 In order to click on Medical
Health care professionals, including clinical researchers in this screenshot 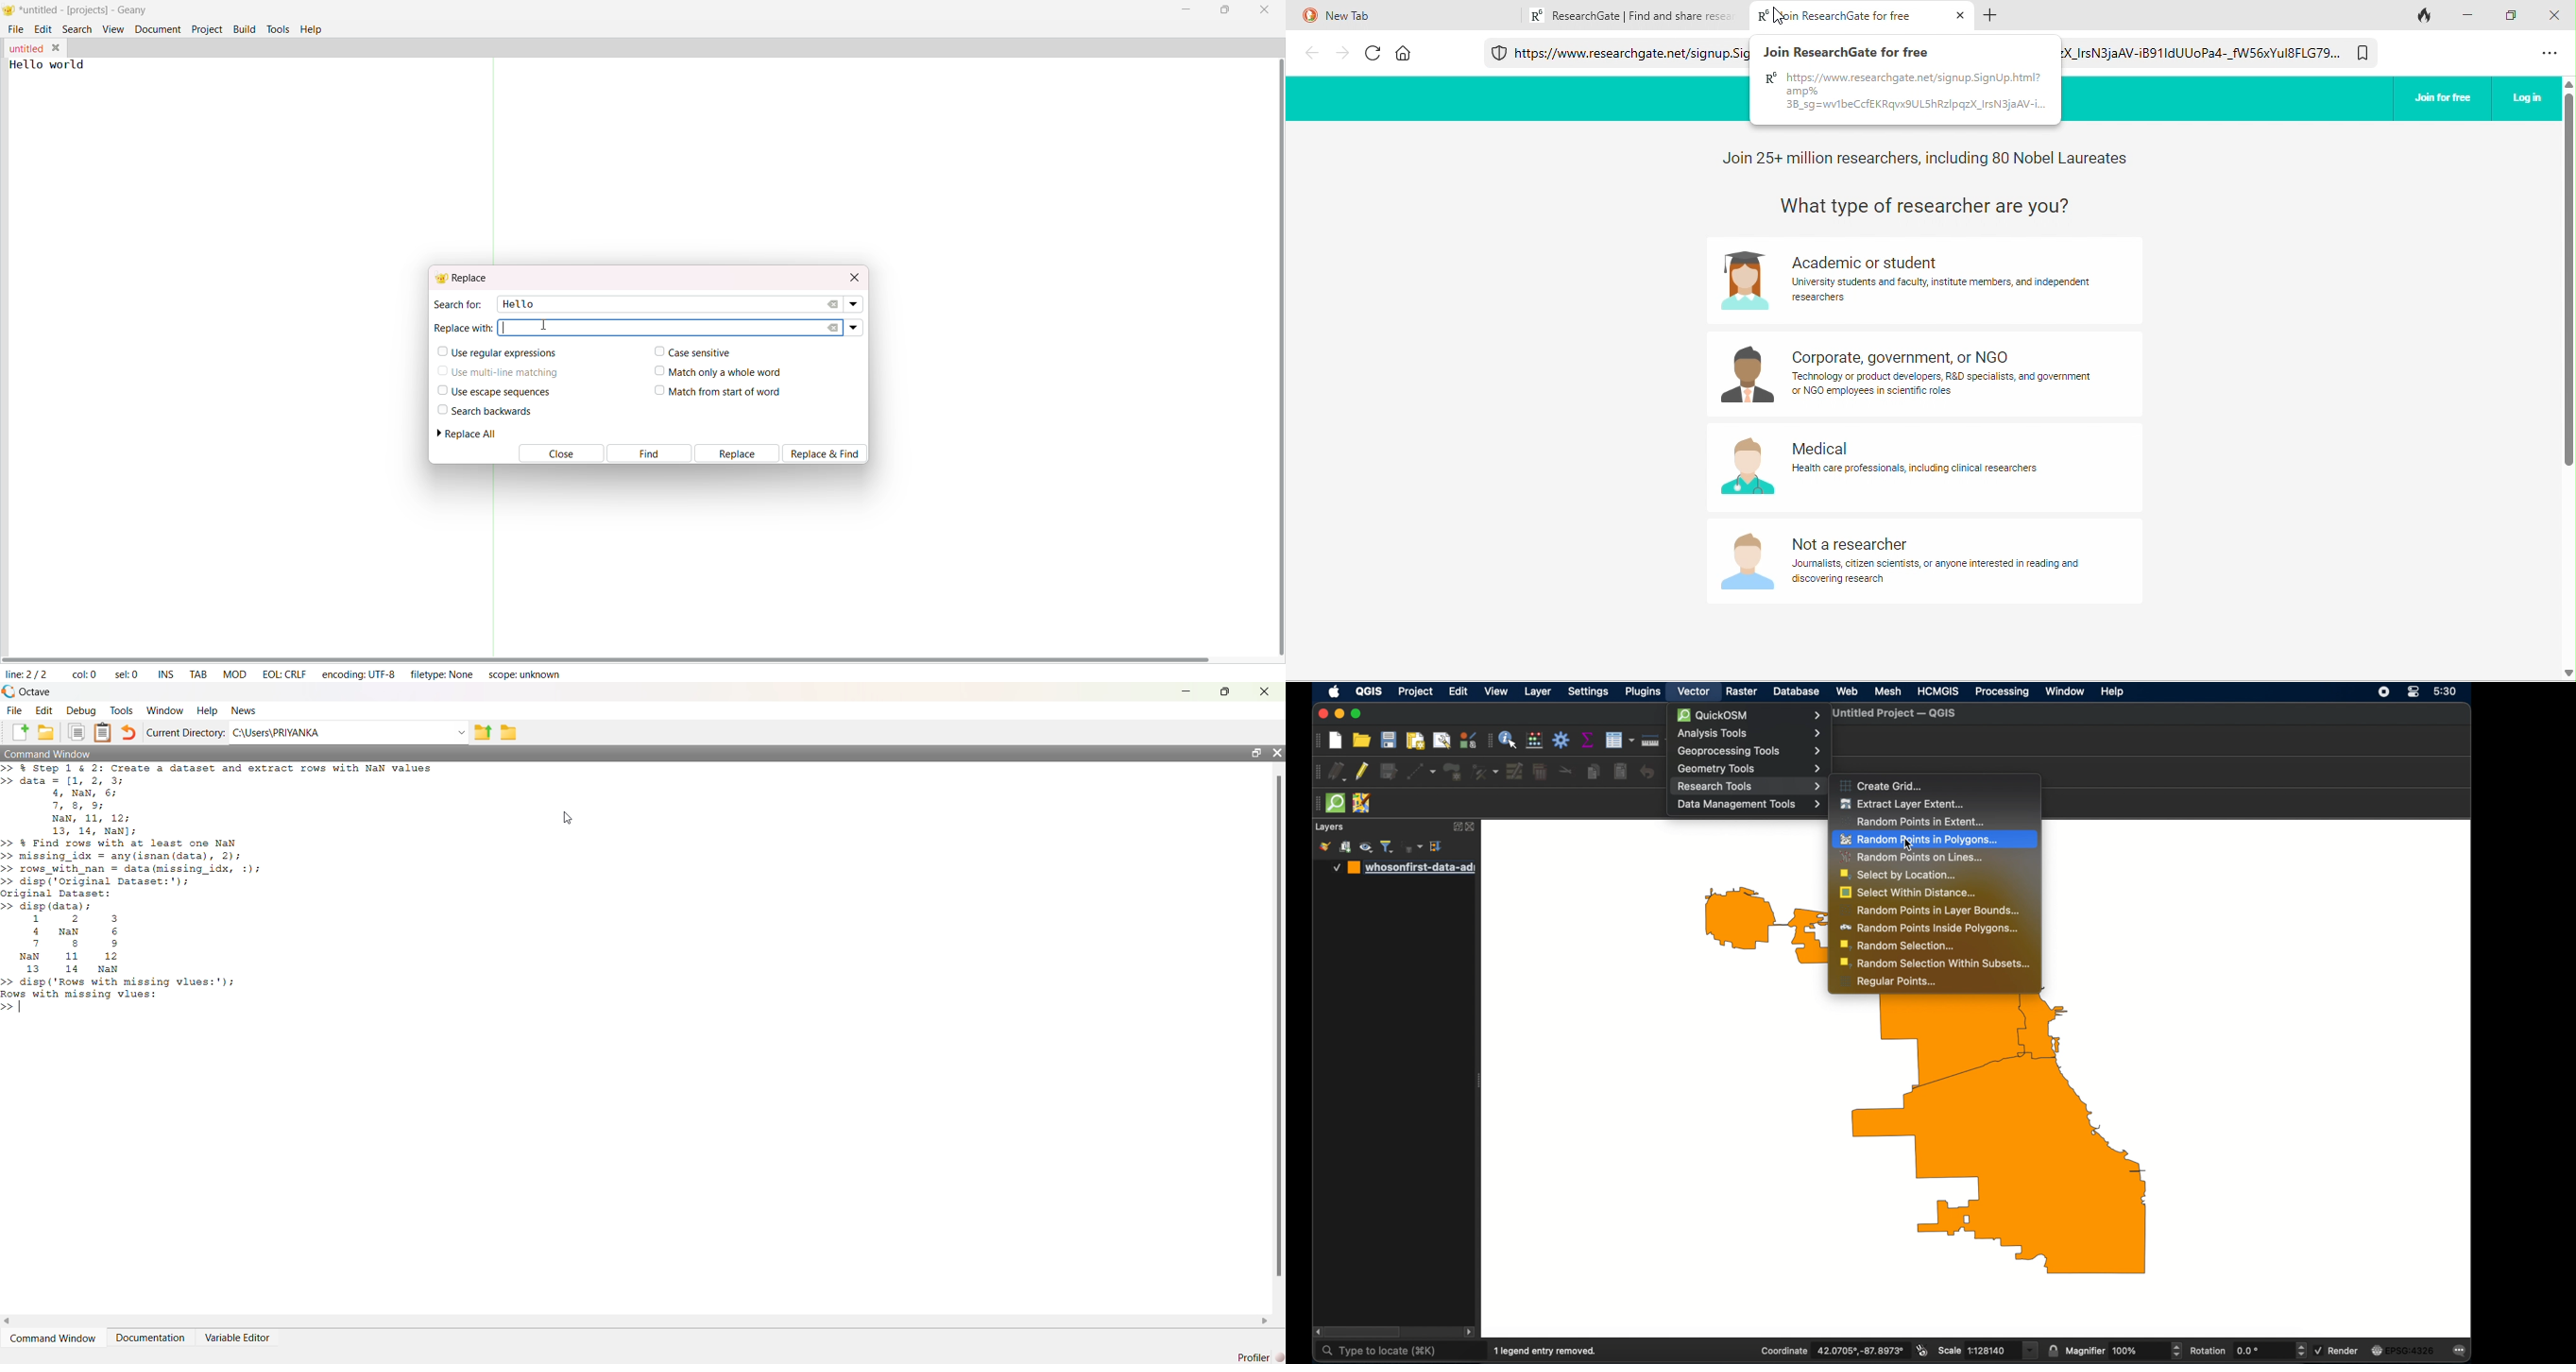, I will do `click(1915, 457)`.